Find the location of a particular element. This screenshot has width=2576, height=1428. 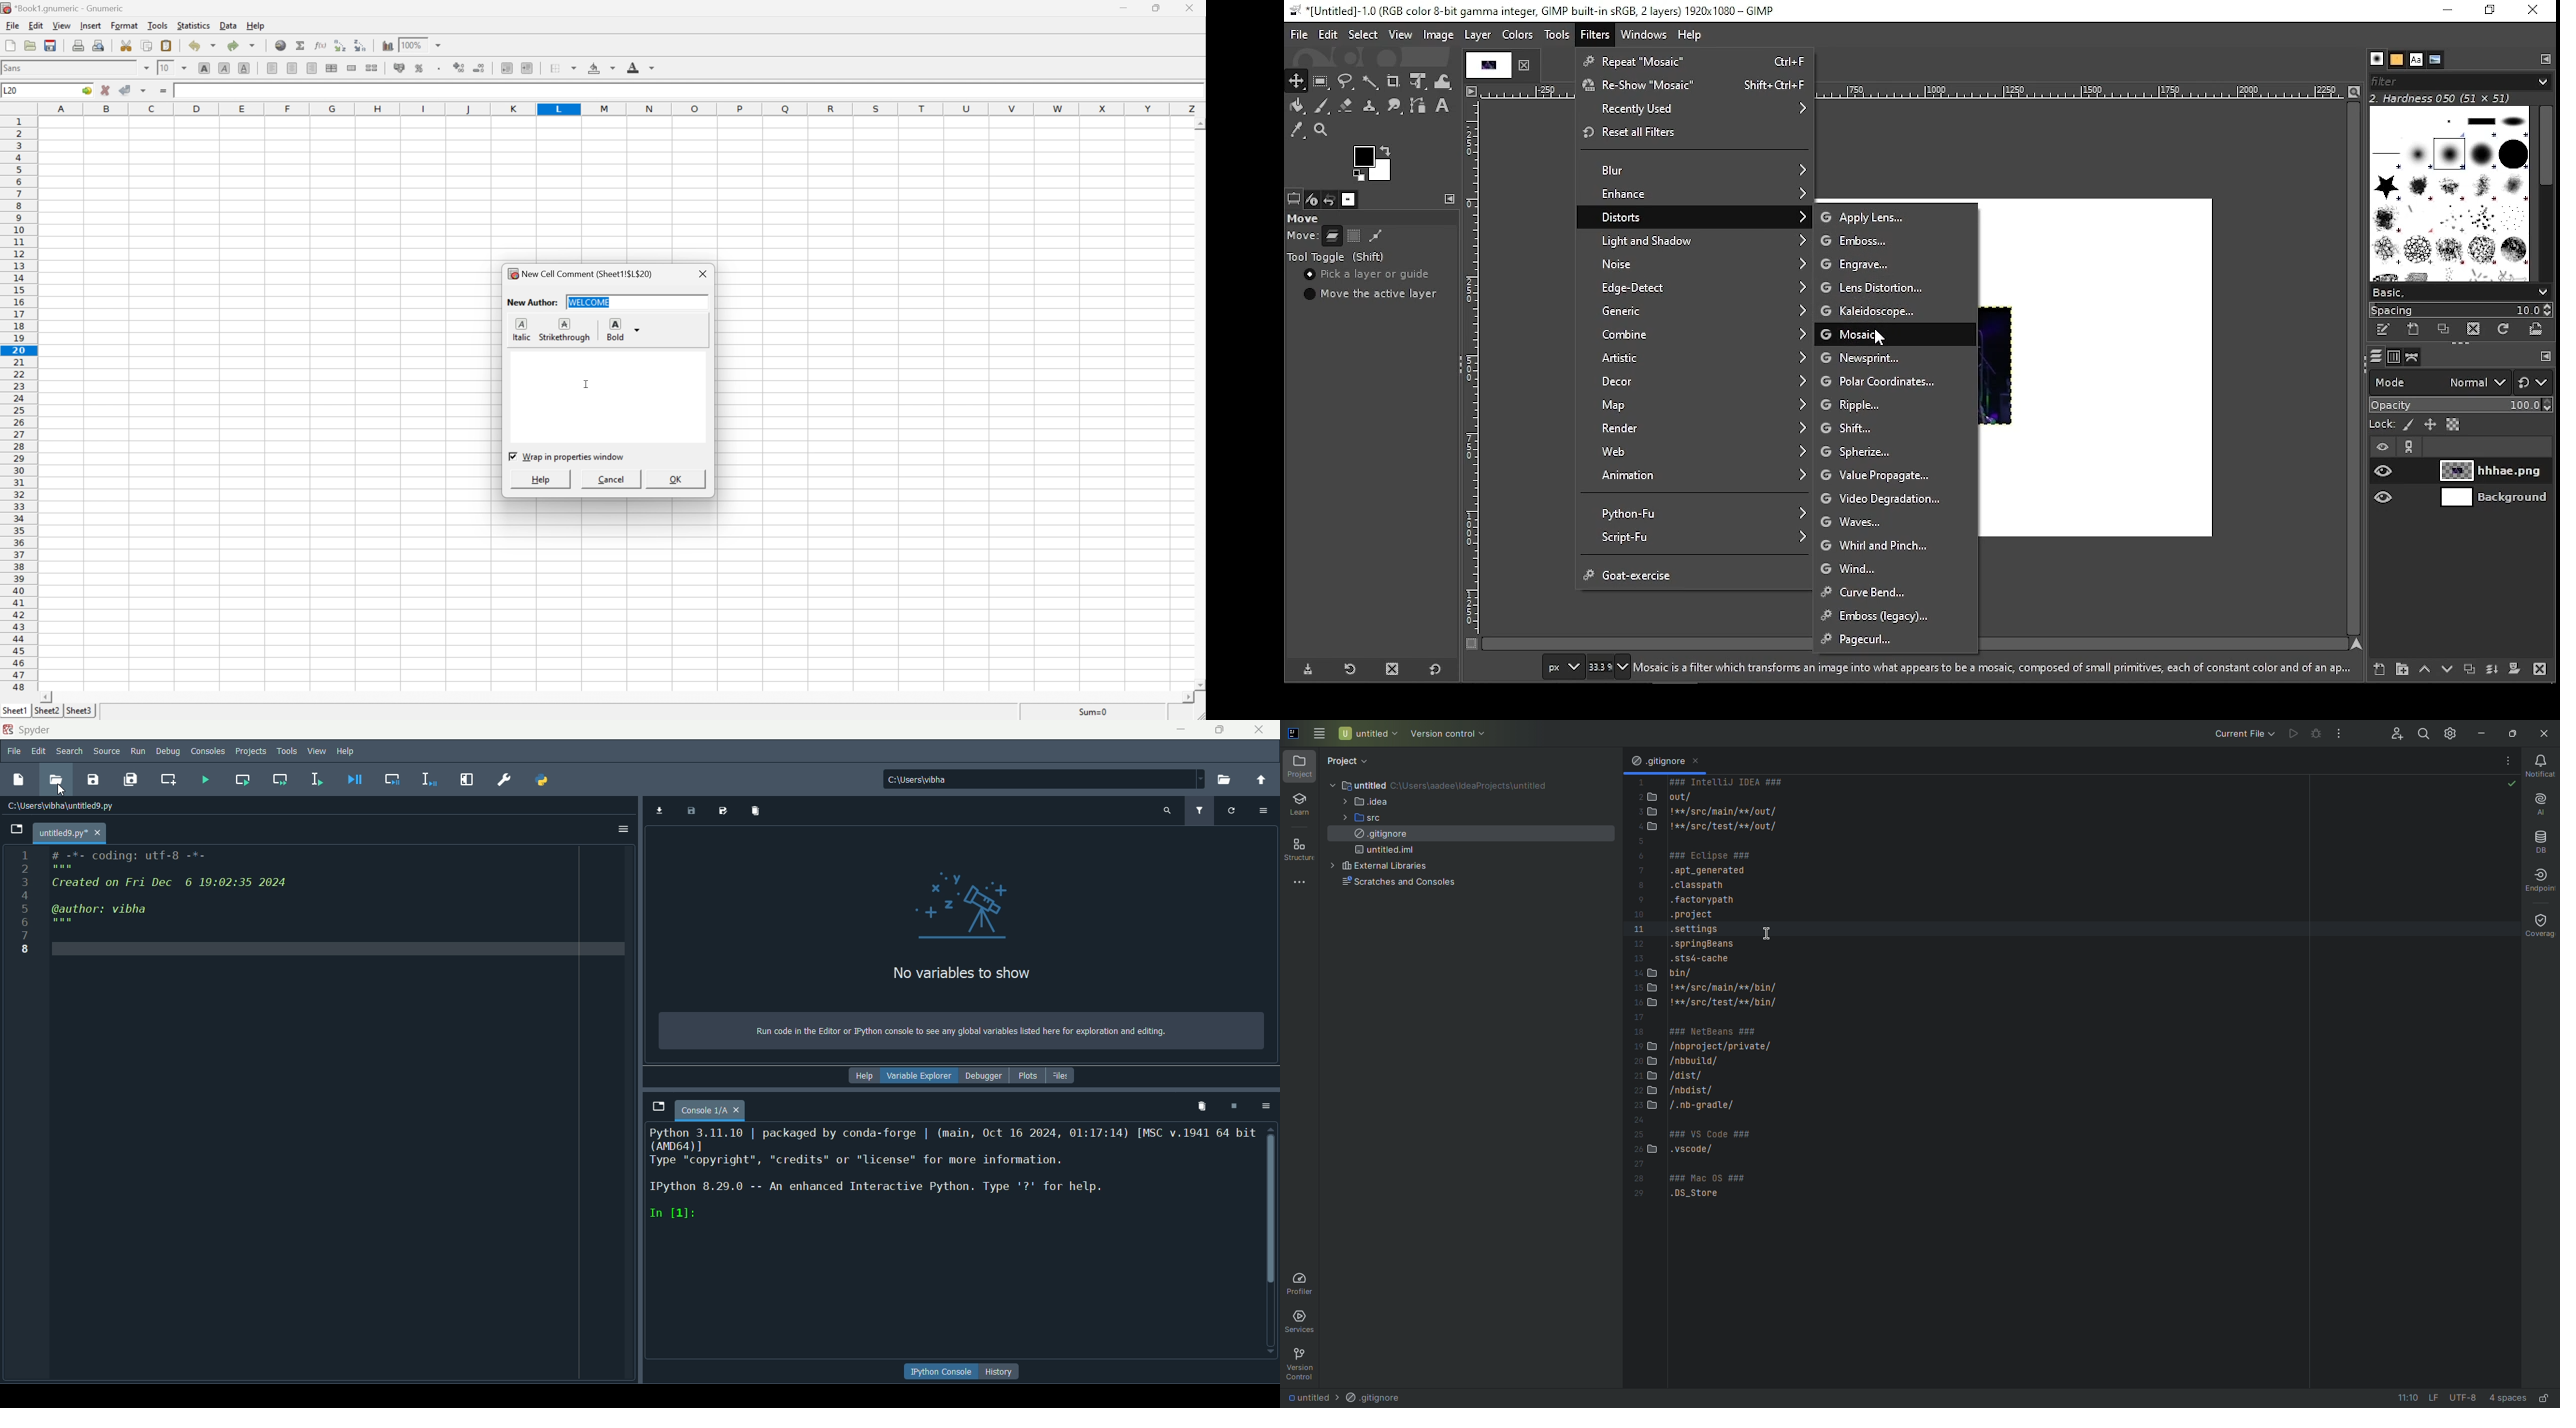

document history is located at coordinates (2436, 59).